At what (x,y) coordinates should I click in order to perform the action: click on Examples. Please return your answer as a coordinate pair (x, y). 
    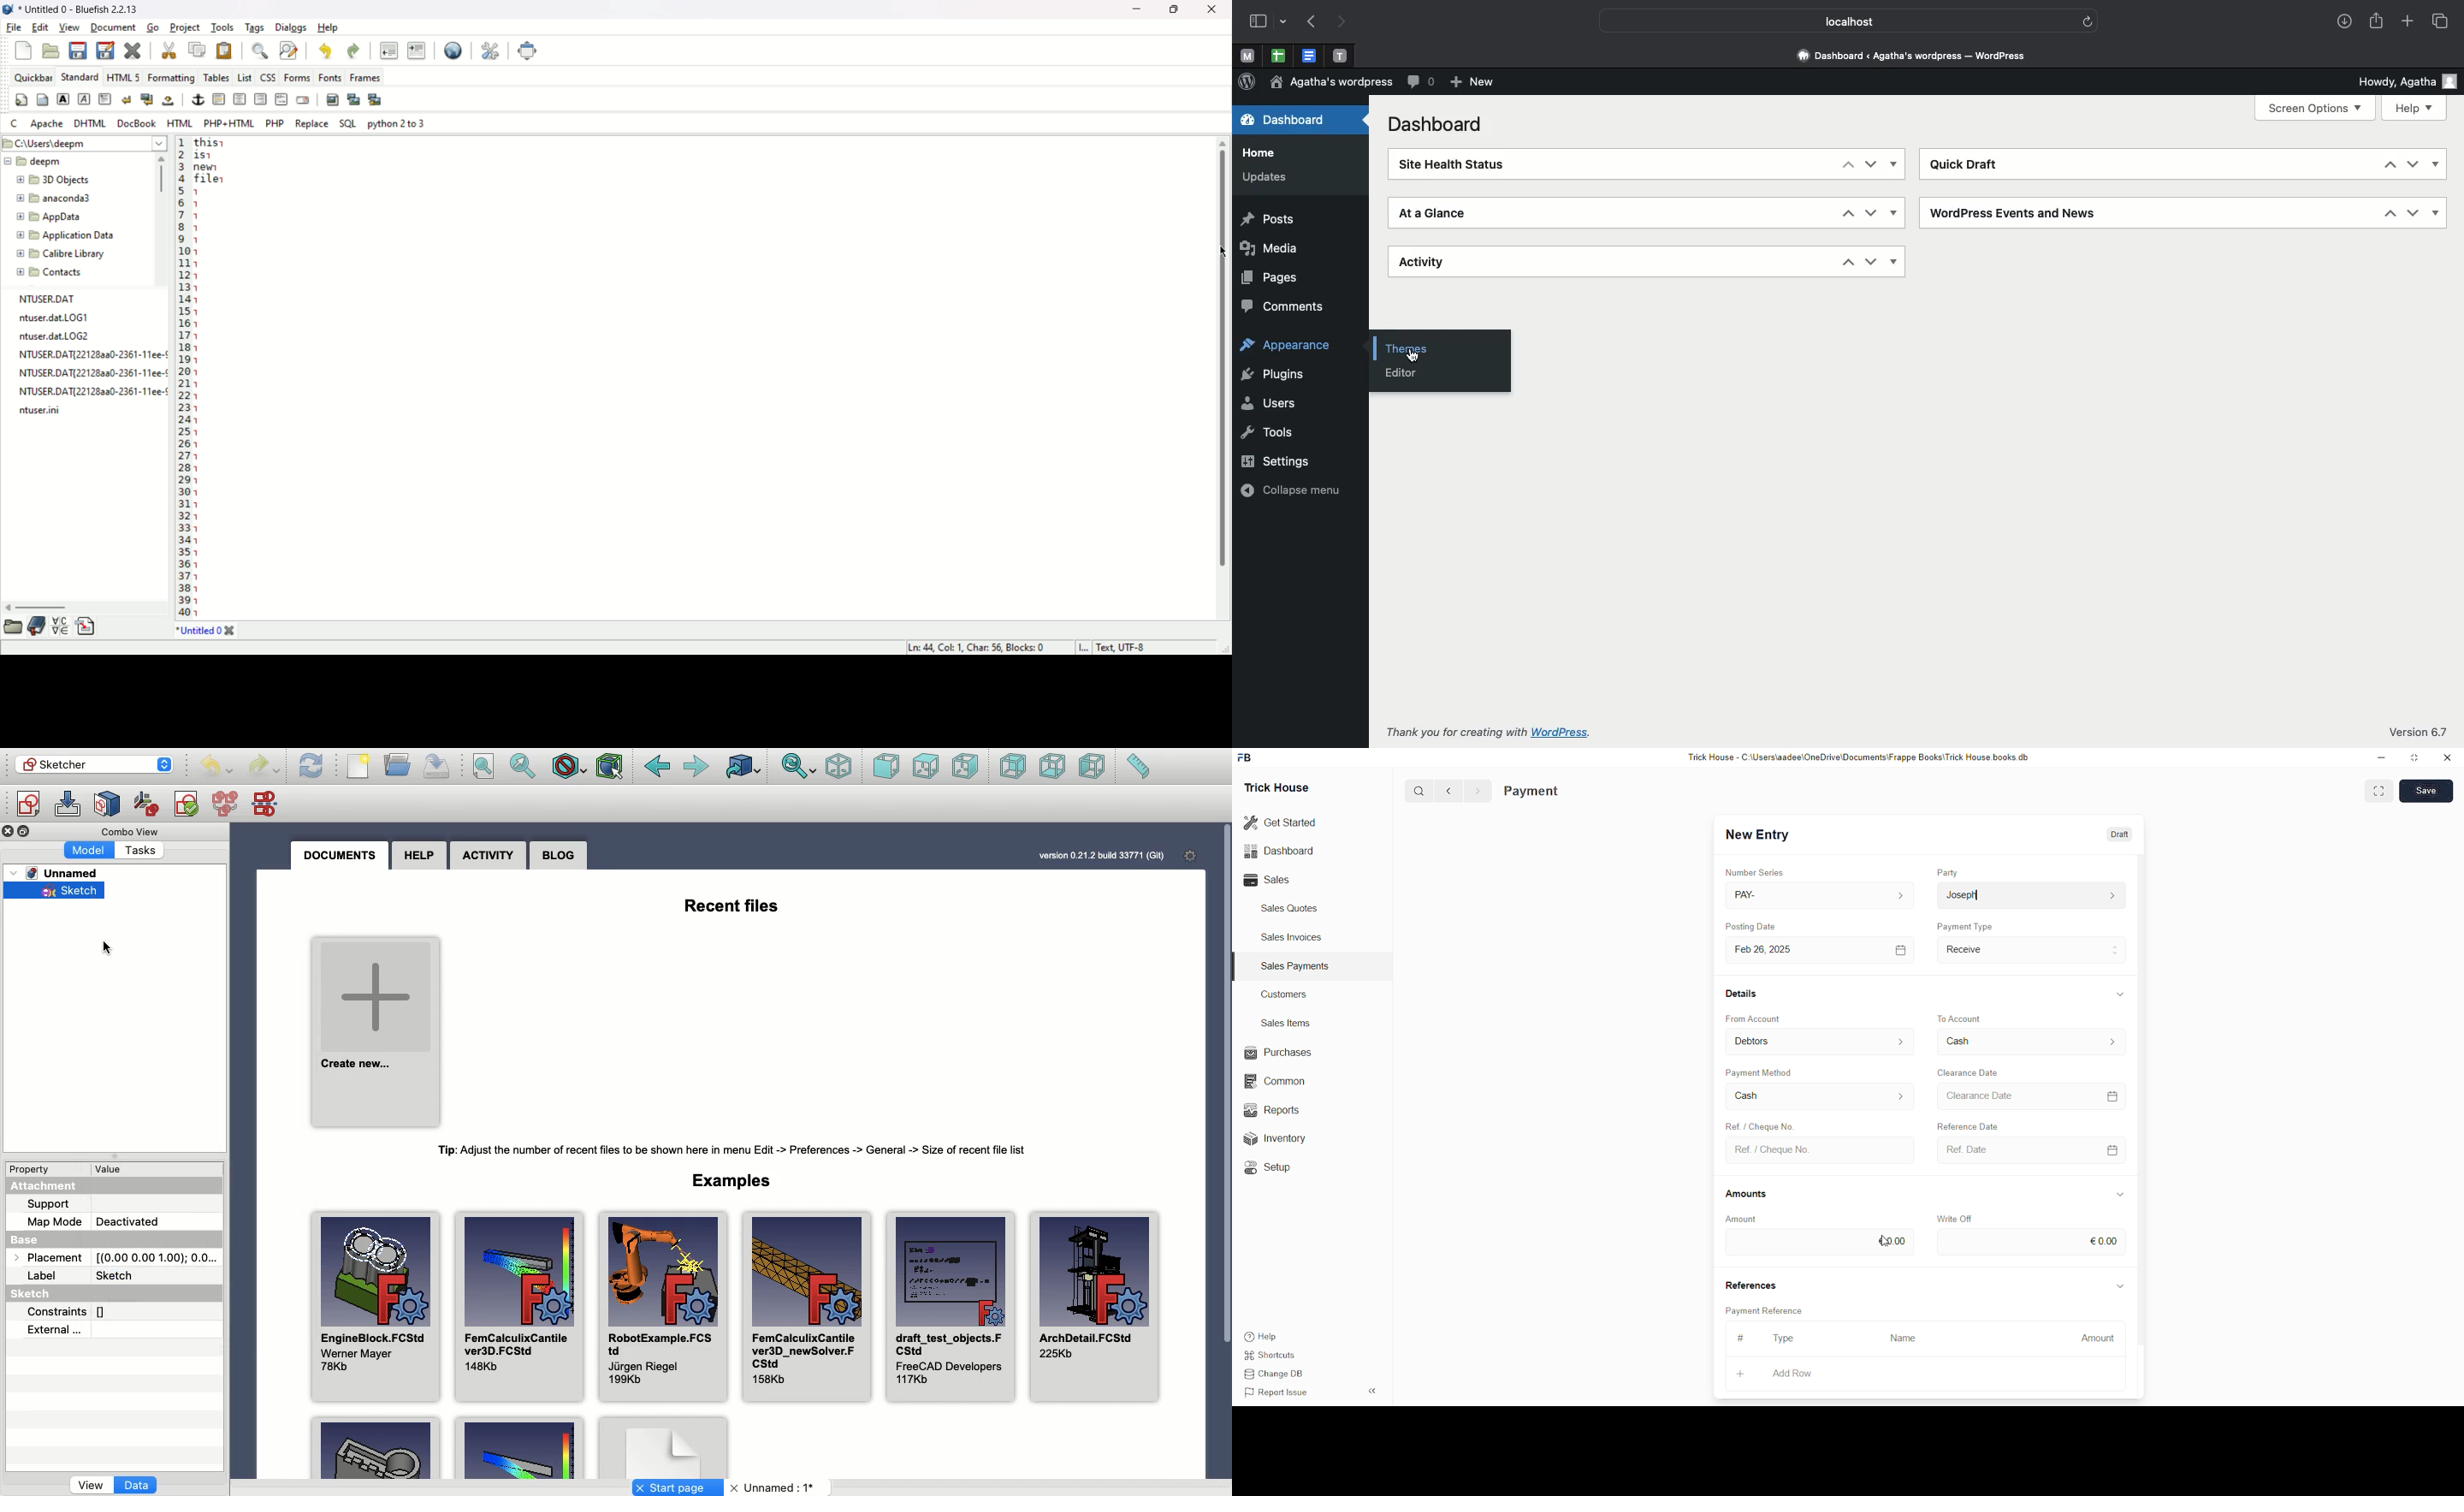
    Looking at the image, I should click on (518, 1449).